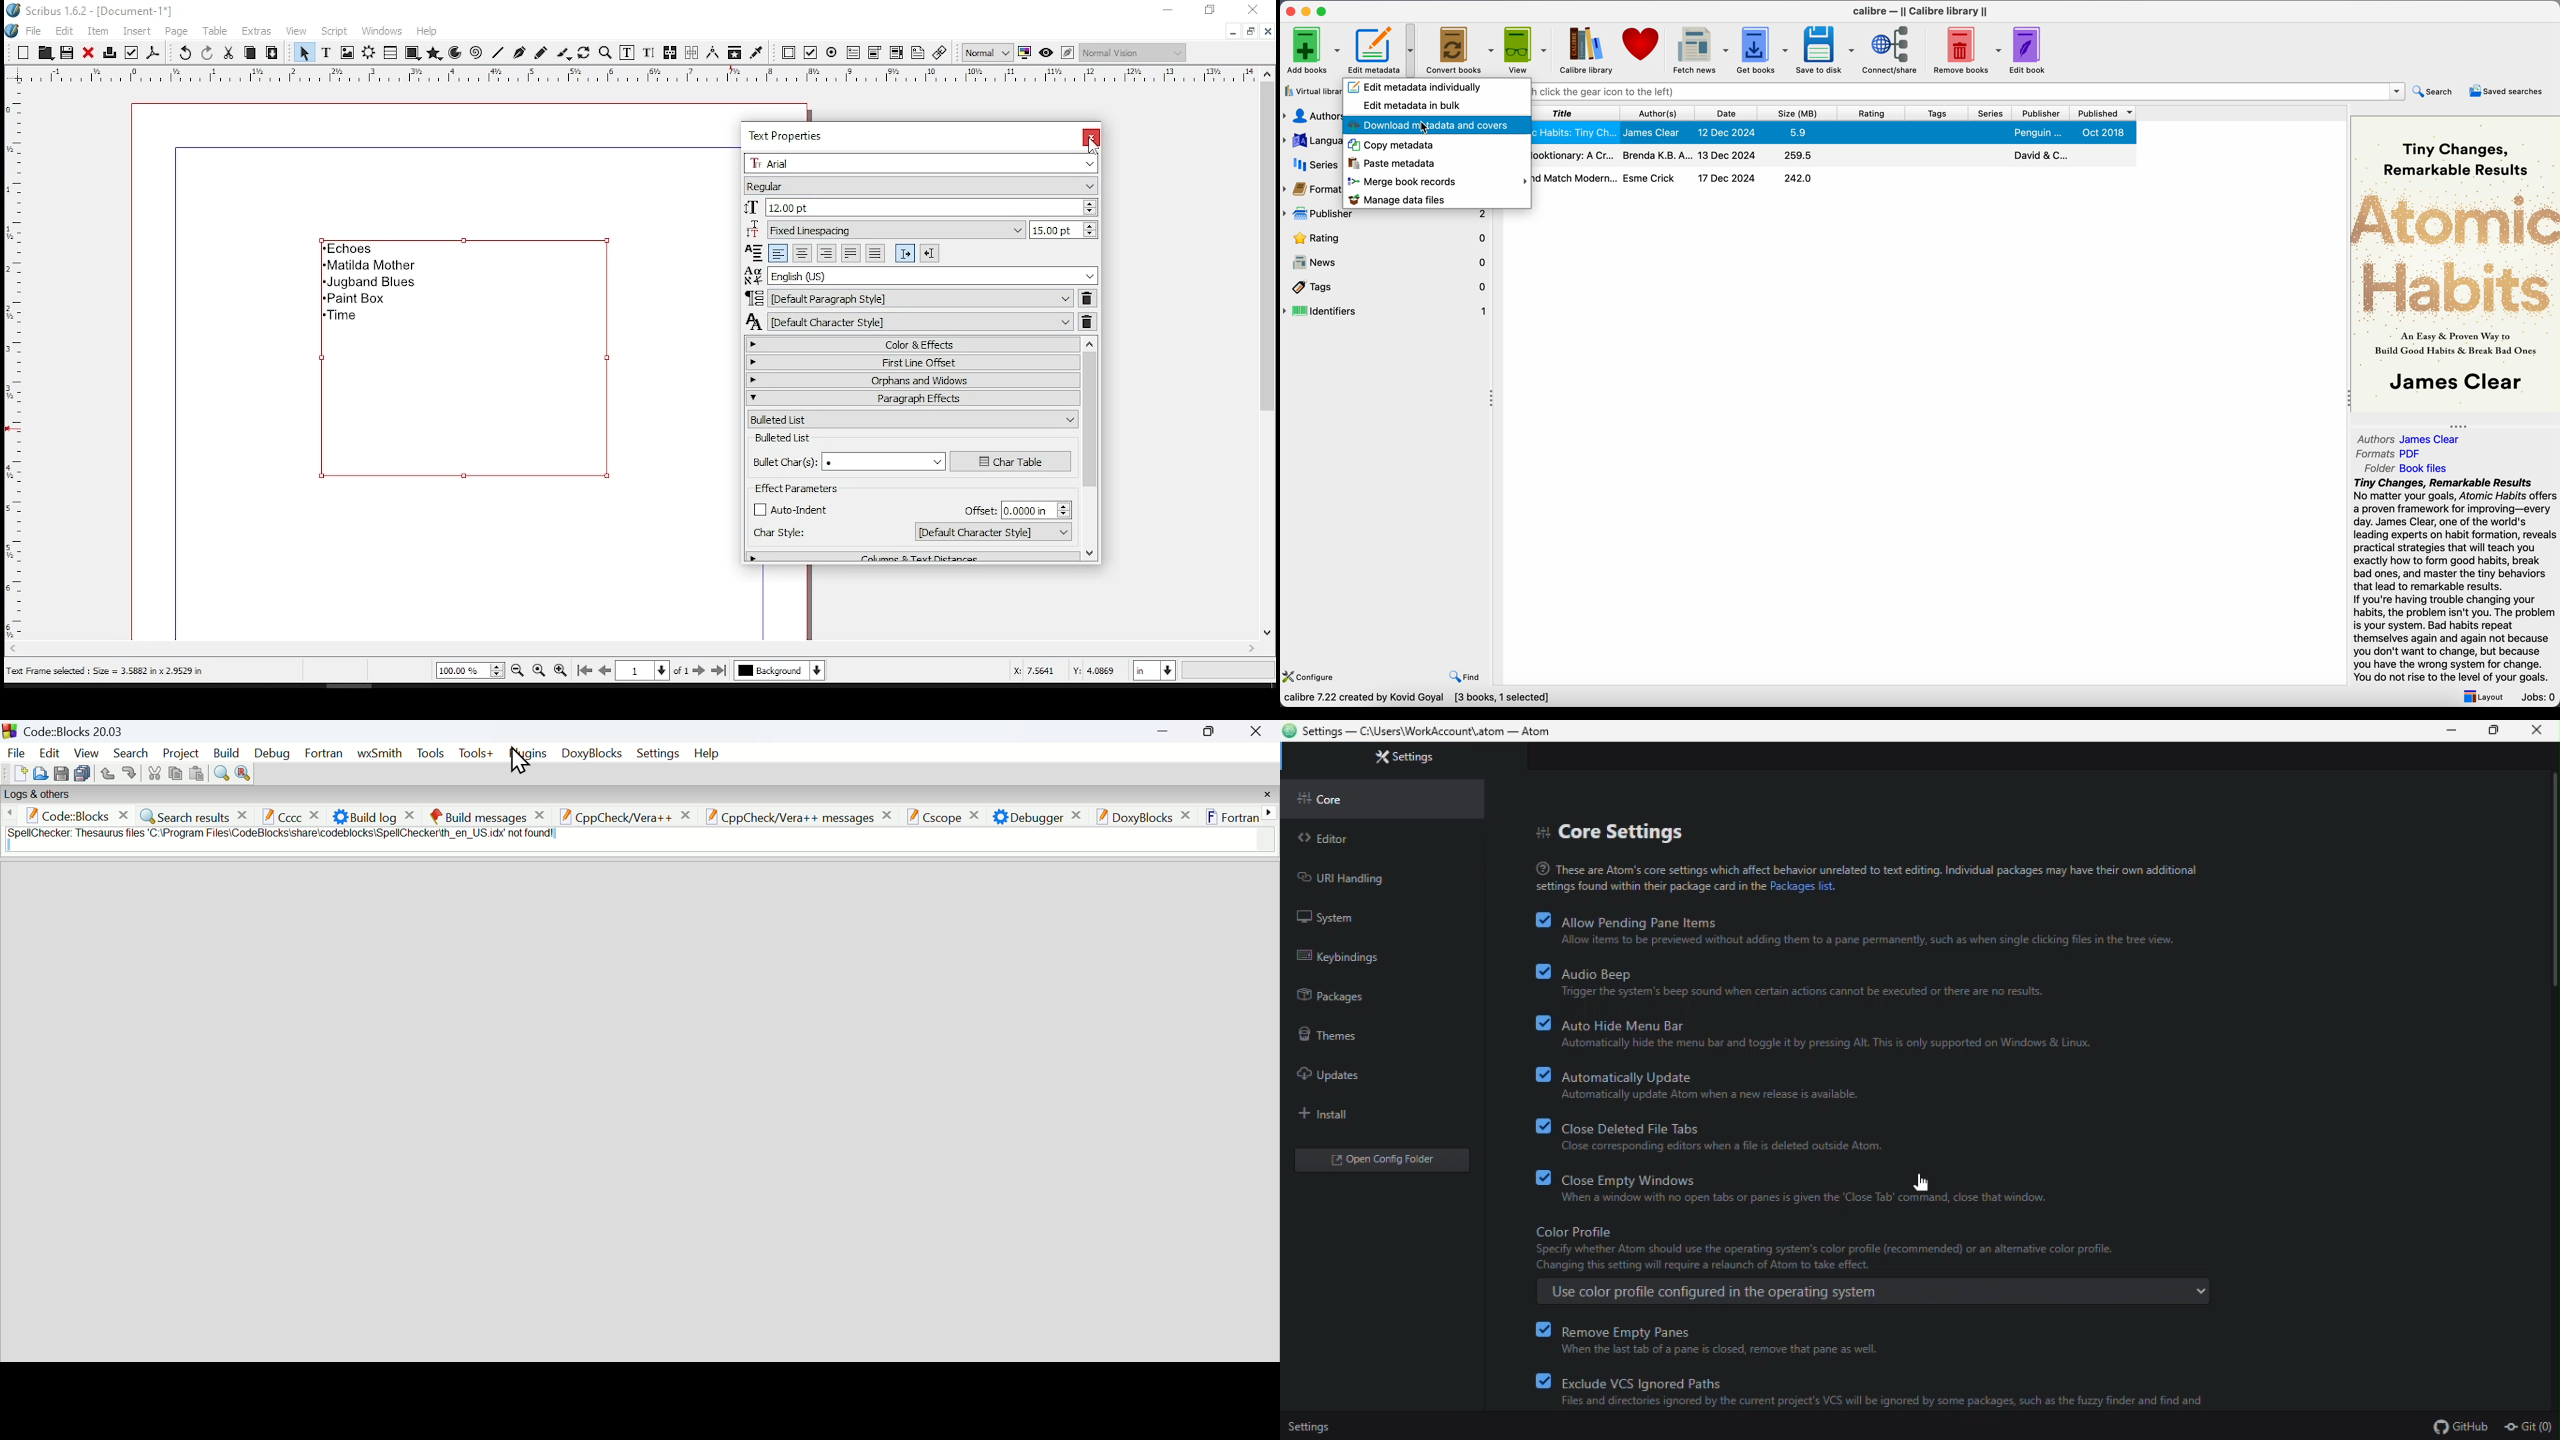 This screenshot has width=2576, height=1456. Describe the element at coordinates (1062, 229) in the screenshot. I see `line spacing` at that location.